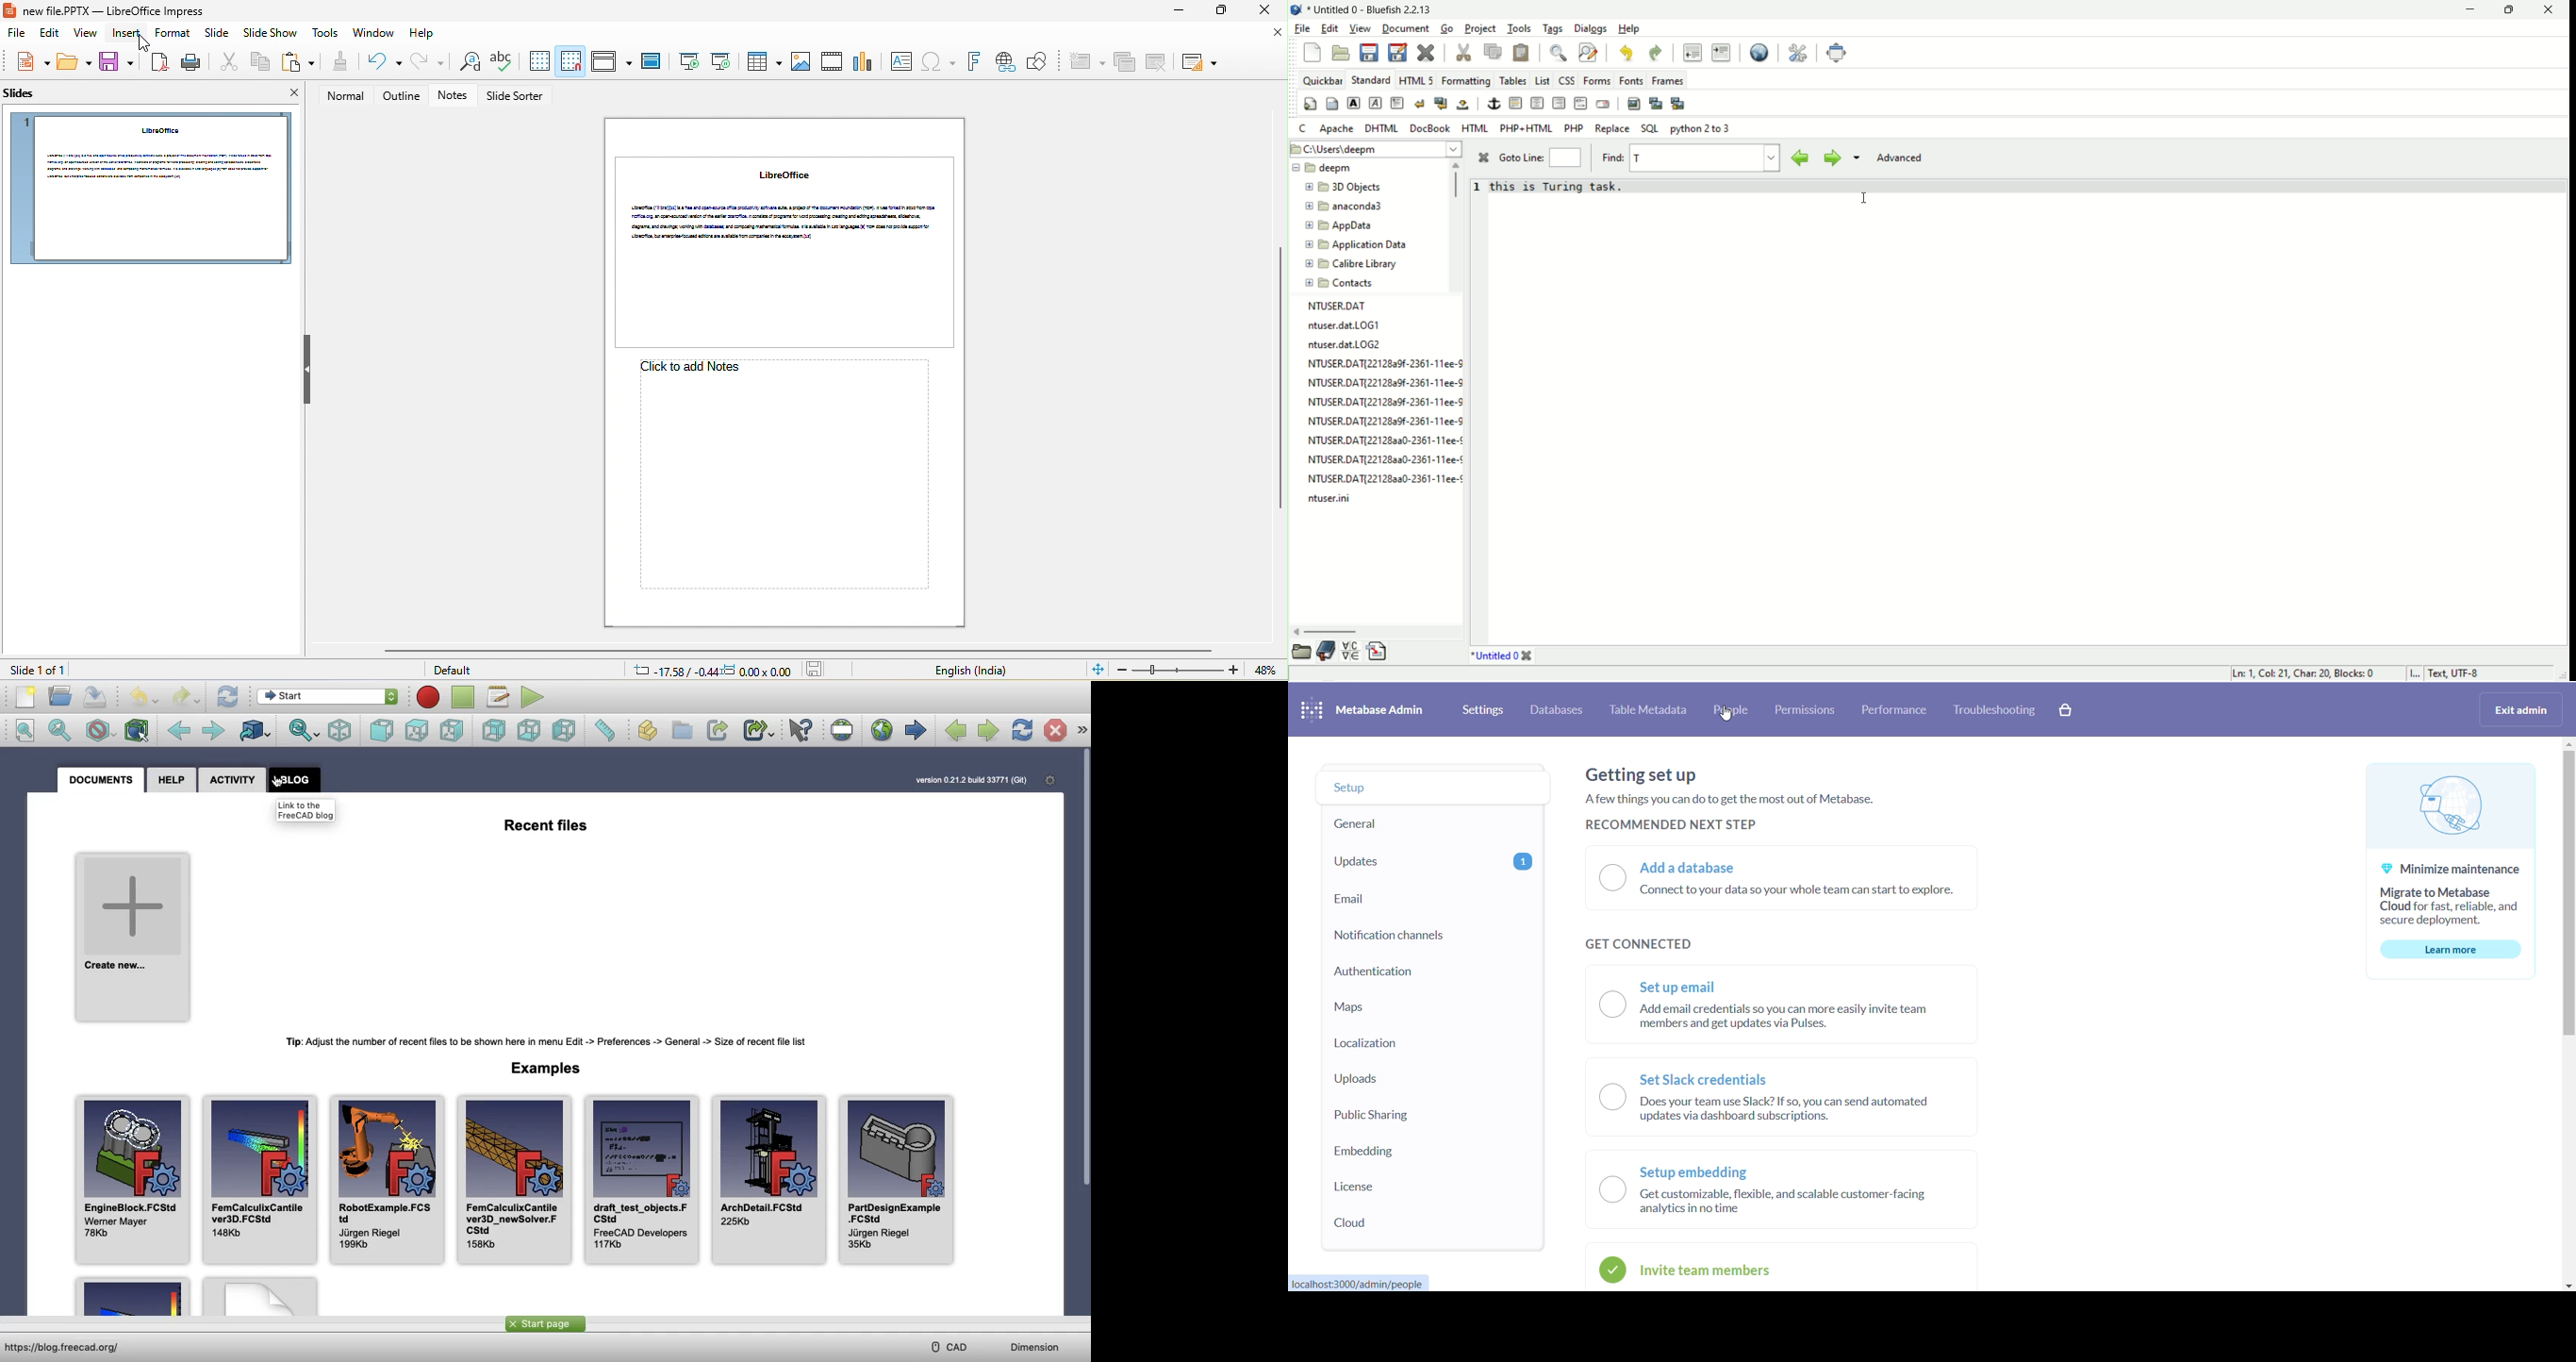  What do you see at coordinates (1678, 104) in the screenshot?
I see `multi thumbnail` at bounding box center [1678, 104].